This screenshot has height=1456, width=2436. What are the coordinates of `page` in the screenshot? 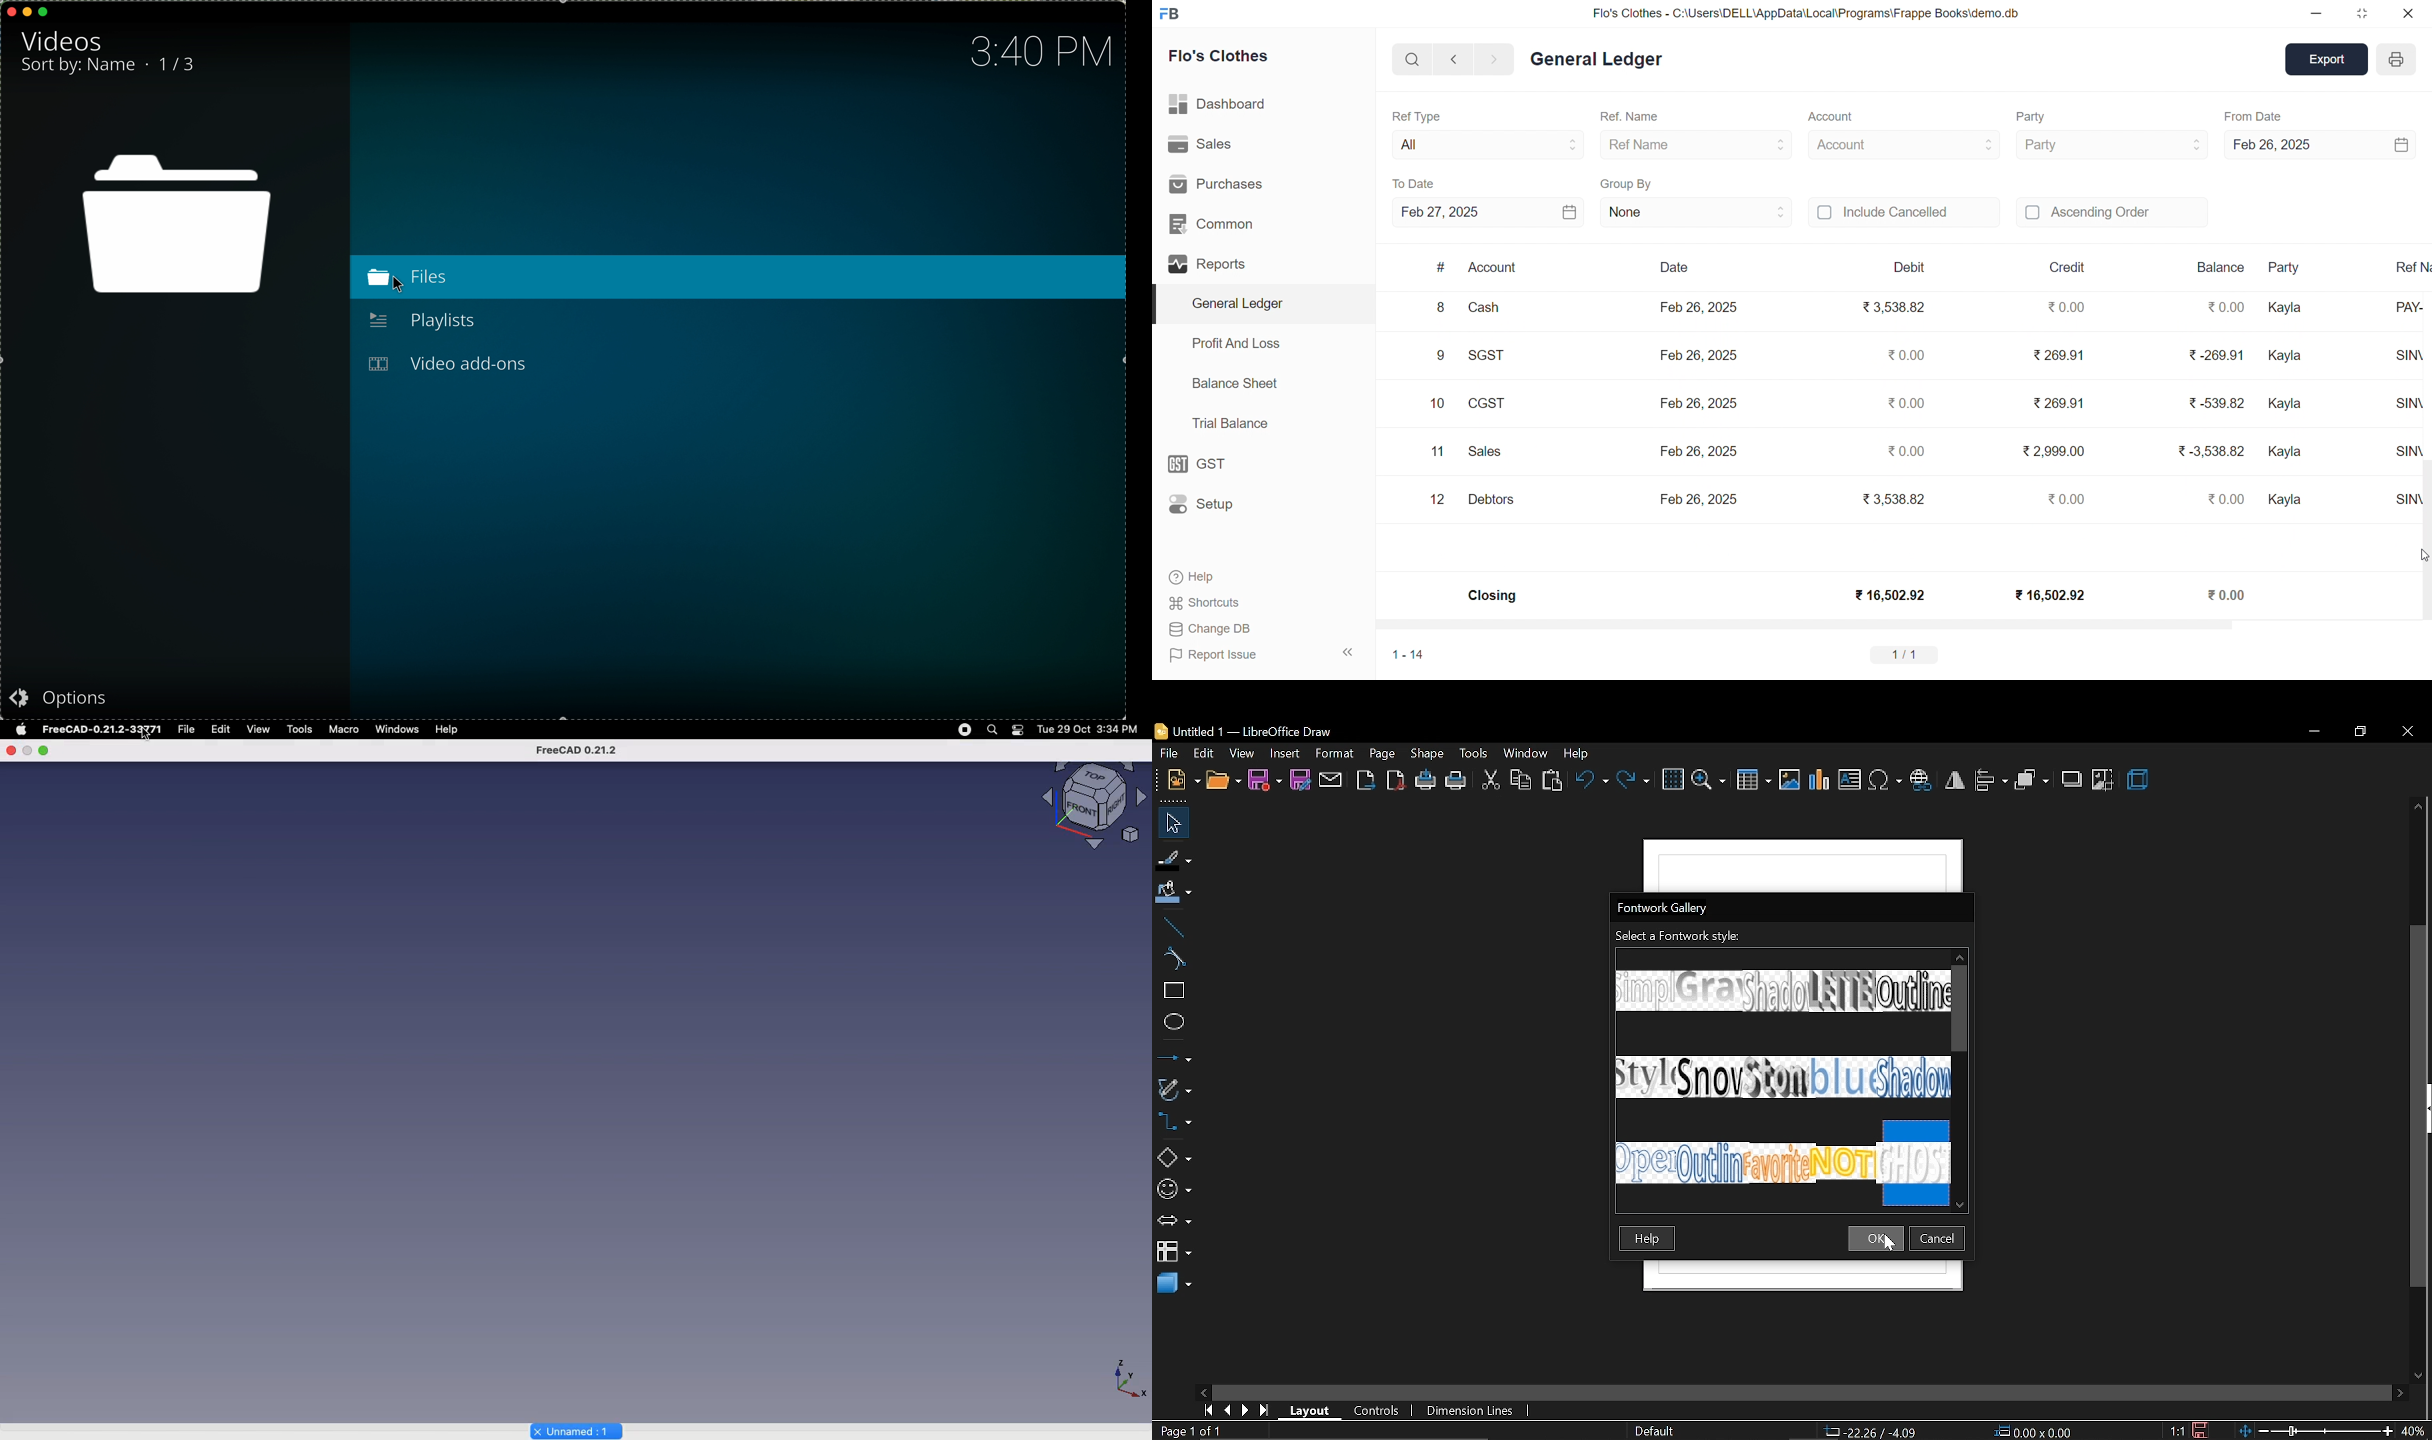 It's located at (1382, 754).